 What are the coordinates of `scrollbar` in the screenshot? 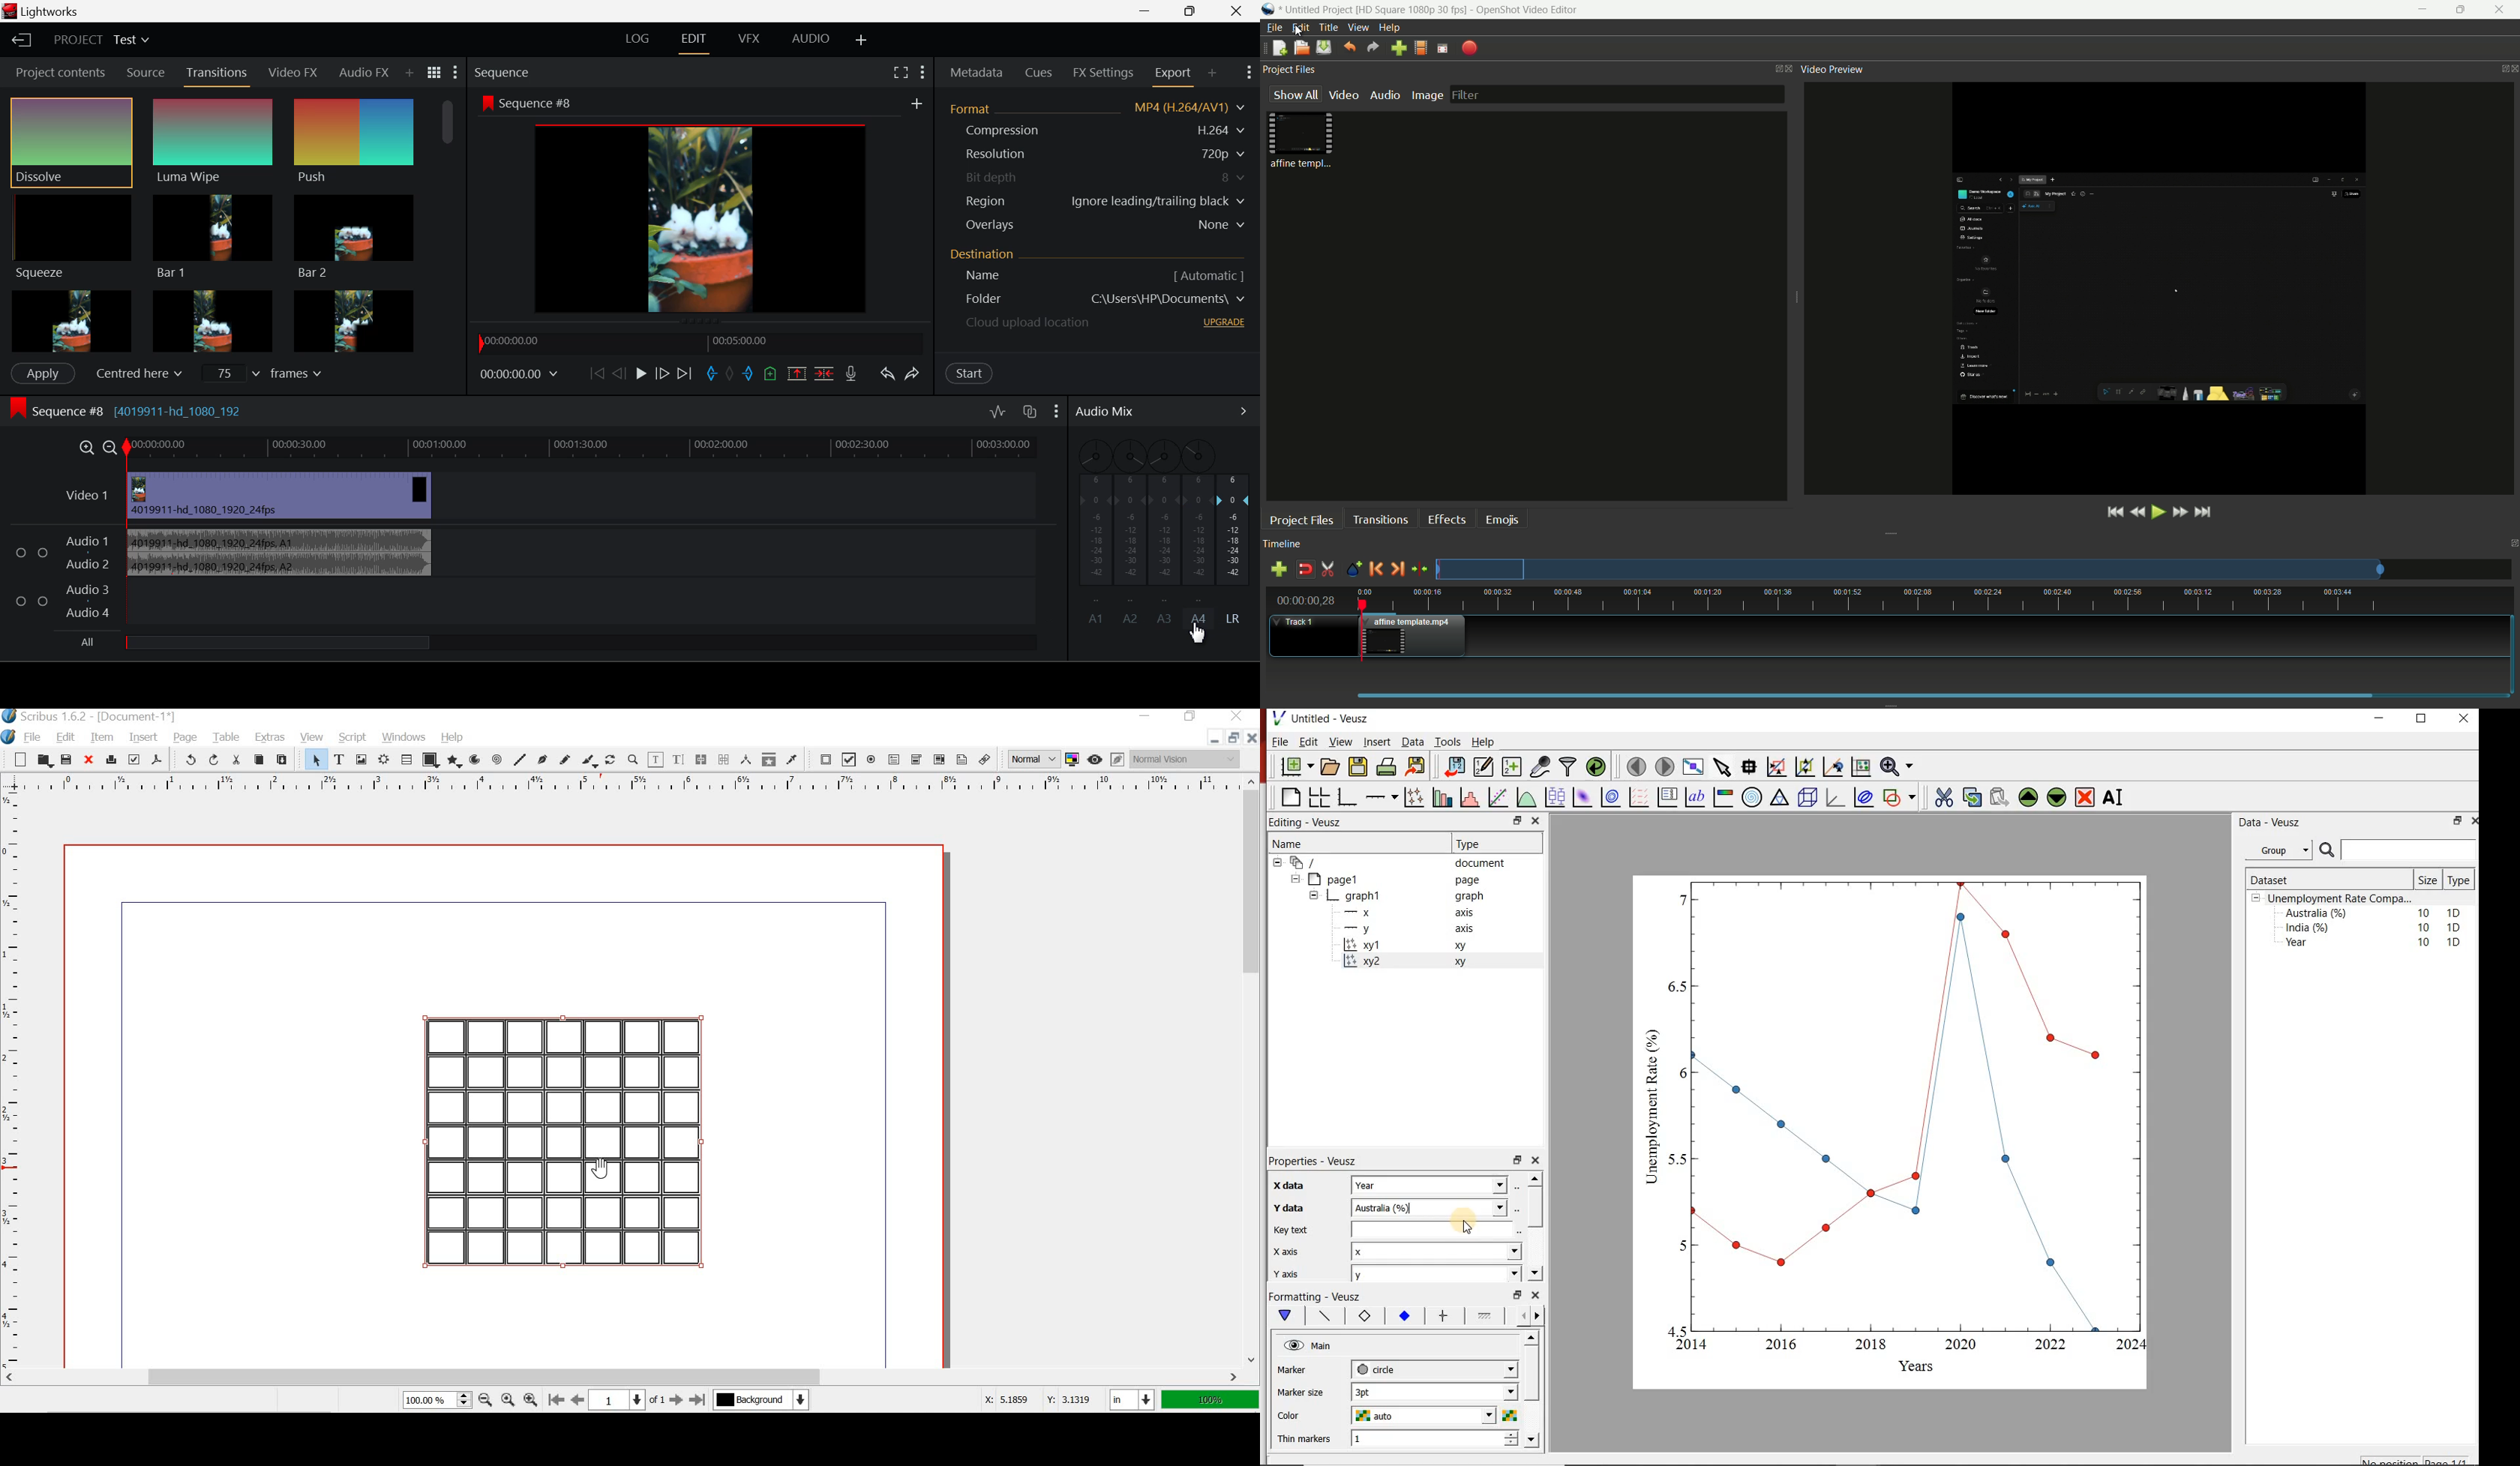 It's located at (623, 1378).